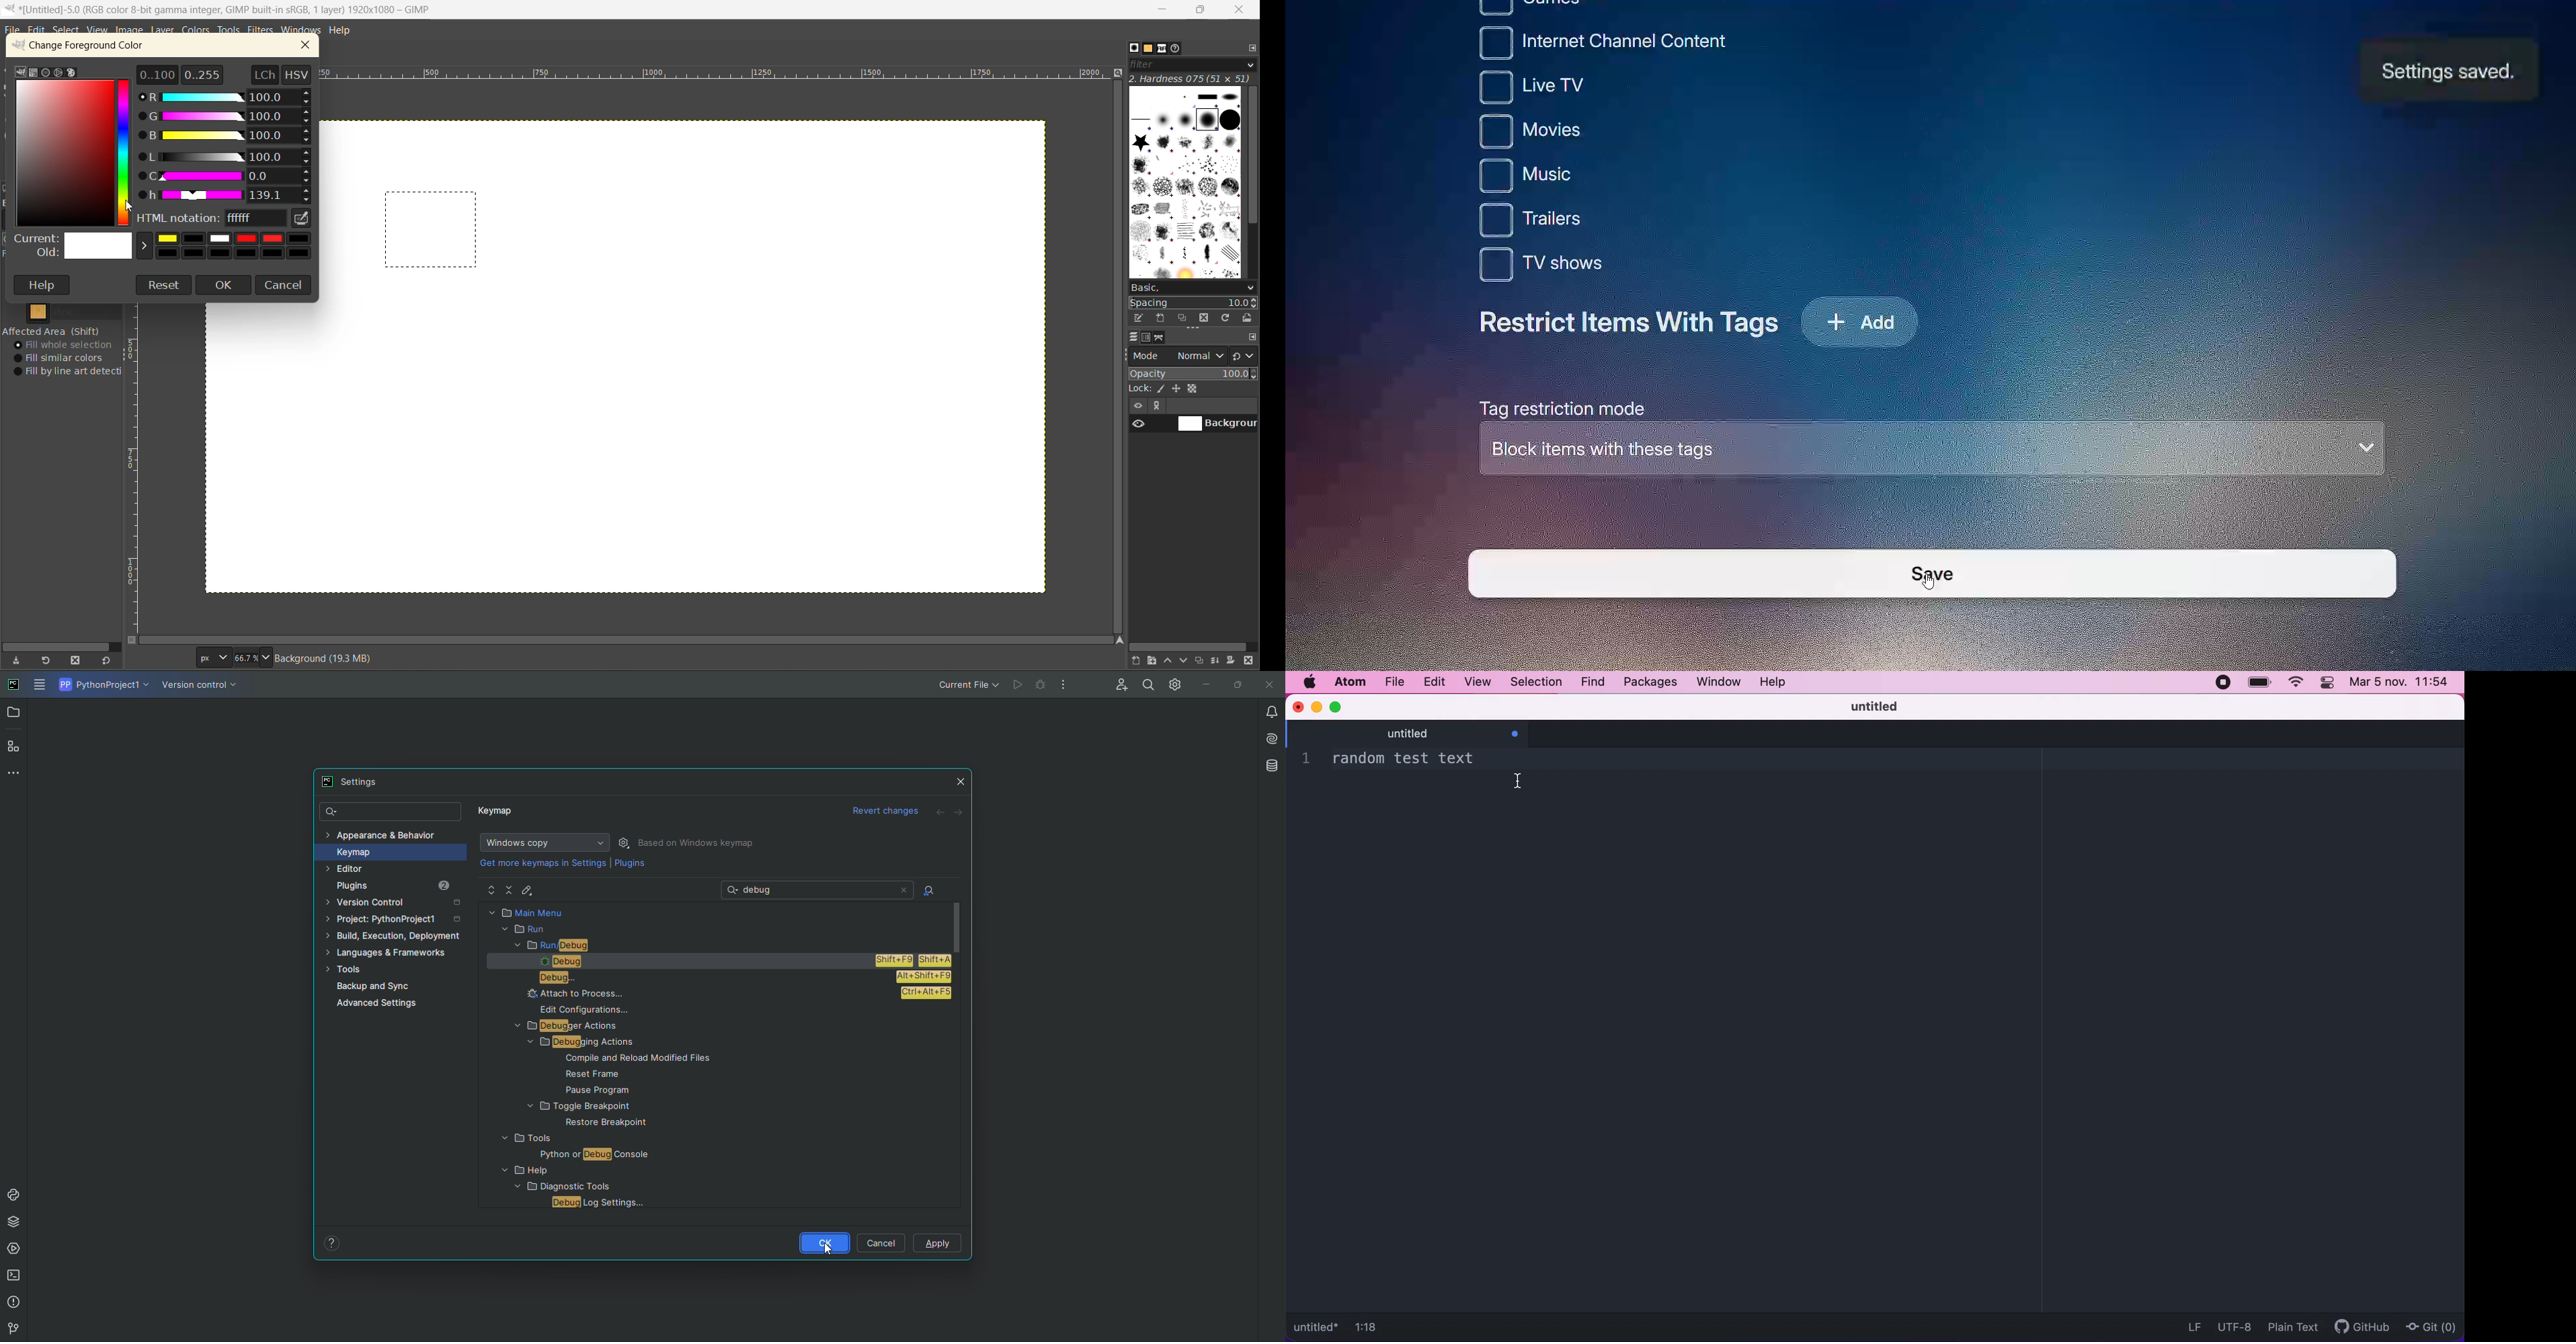 This screenshot has width=2576, height=1344. Describe the element at coordinates (1220, 660) in the screenshot. I see `merge this layer` at that location.